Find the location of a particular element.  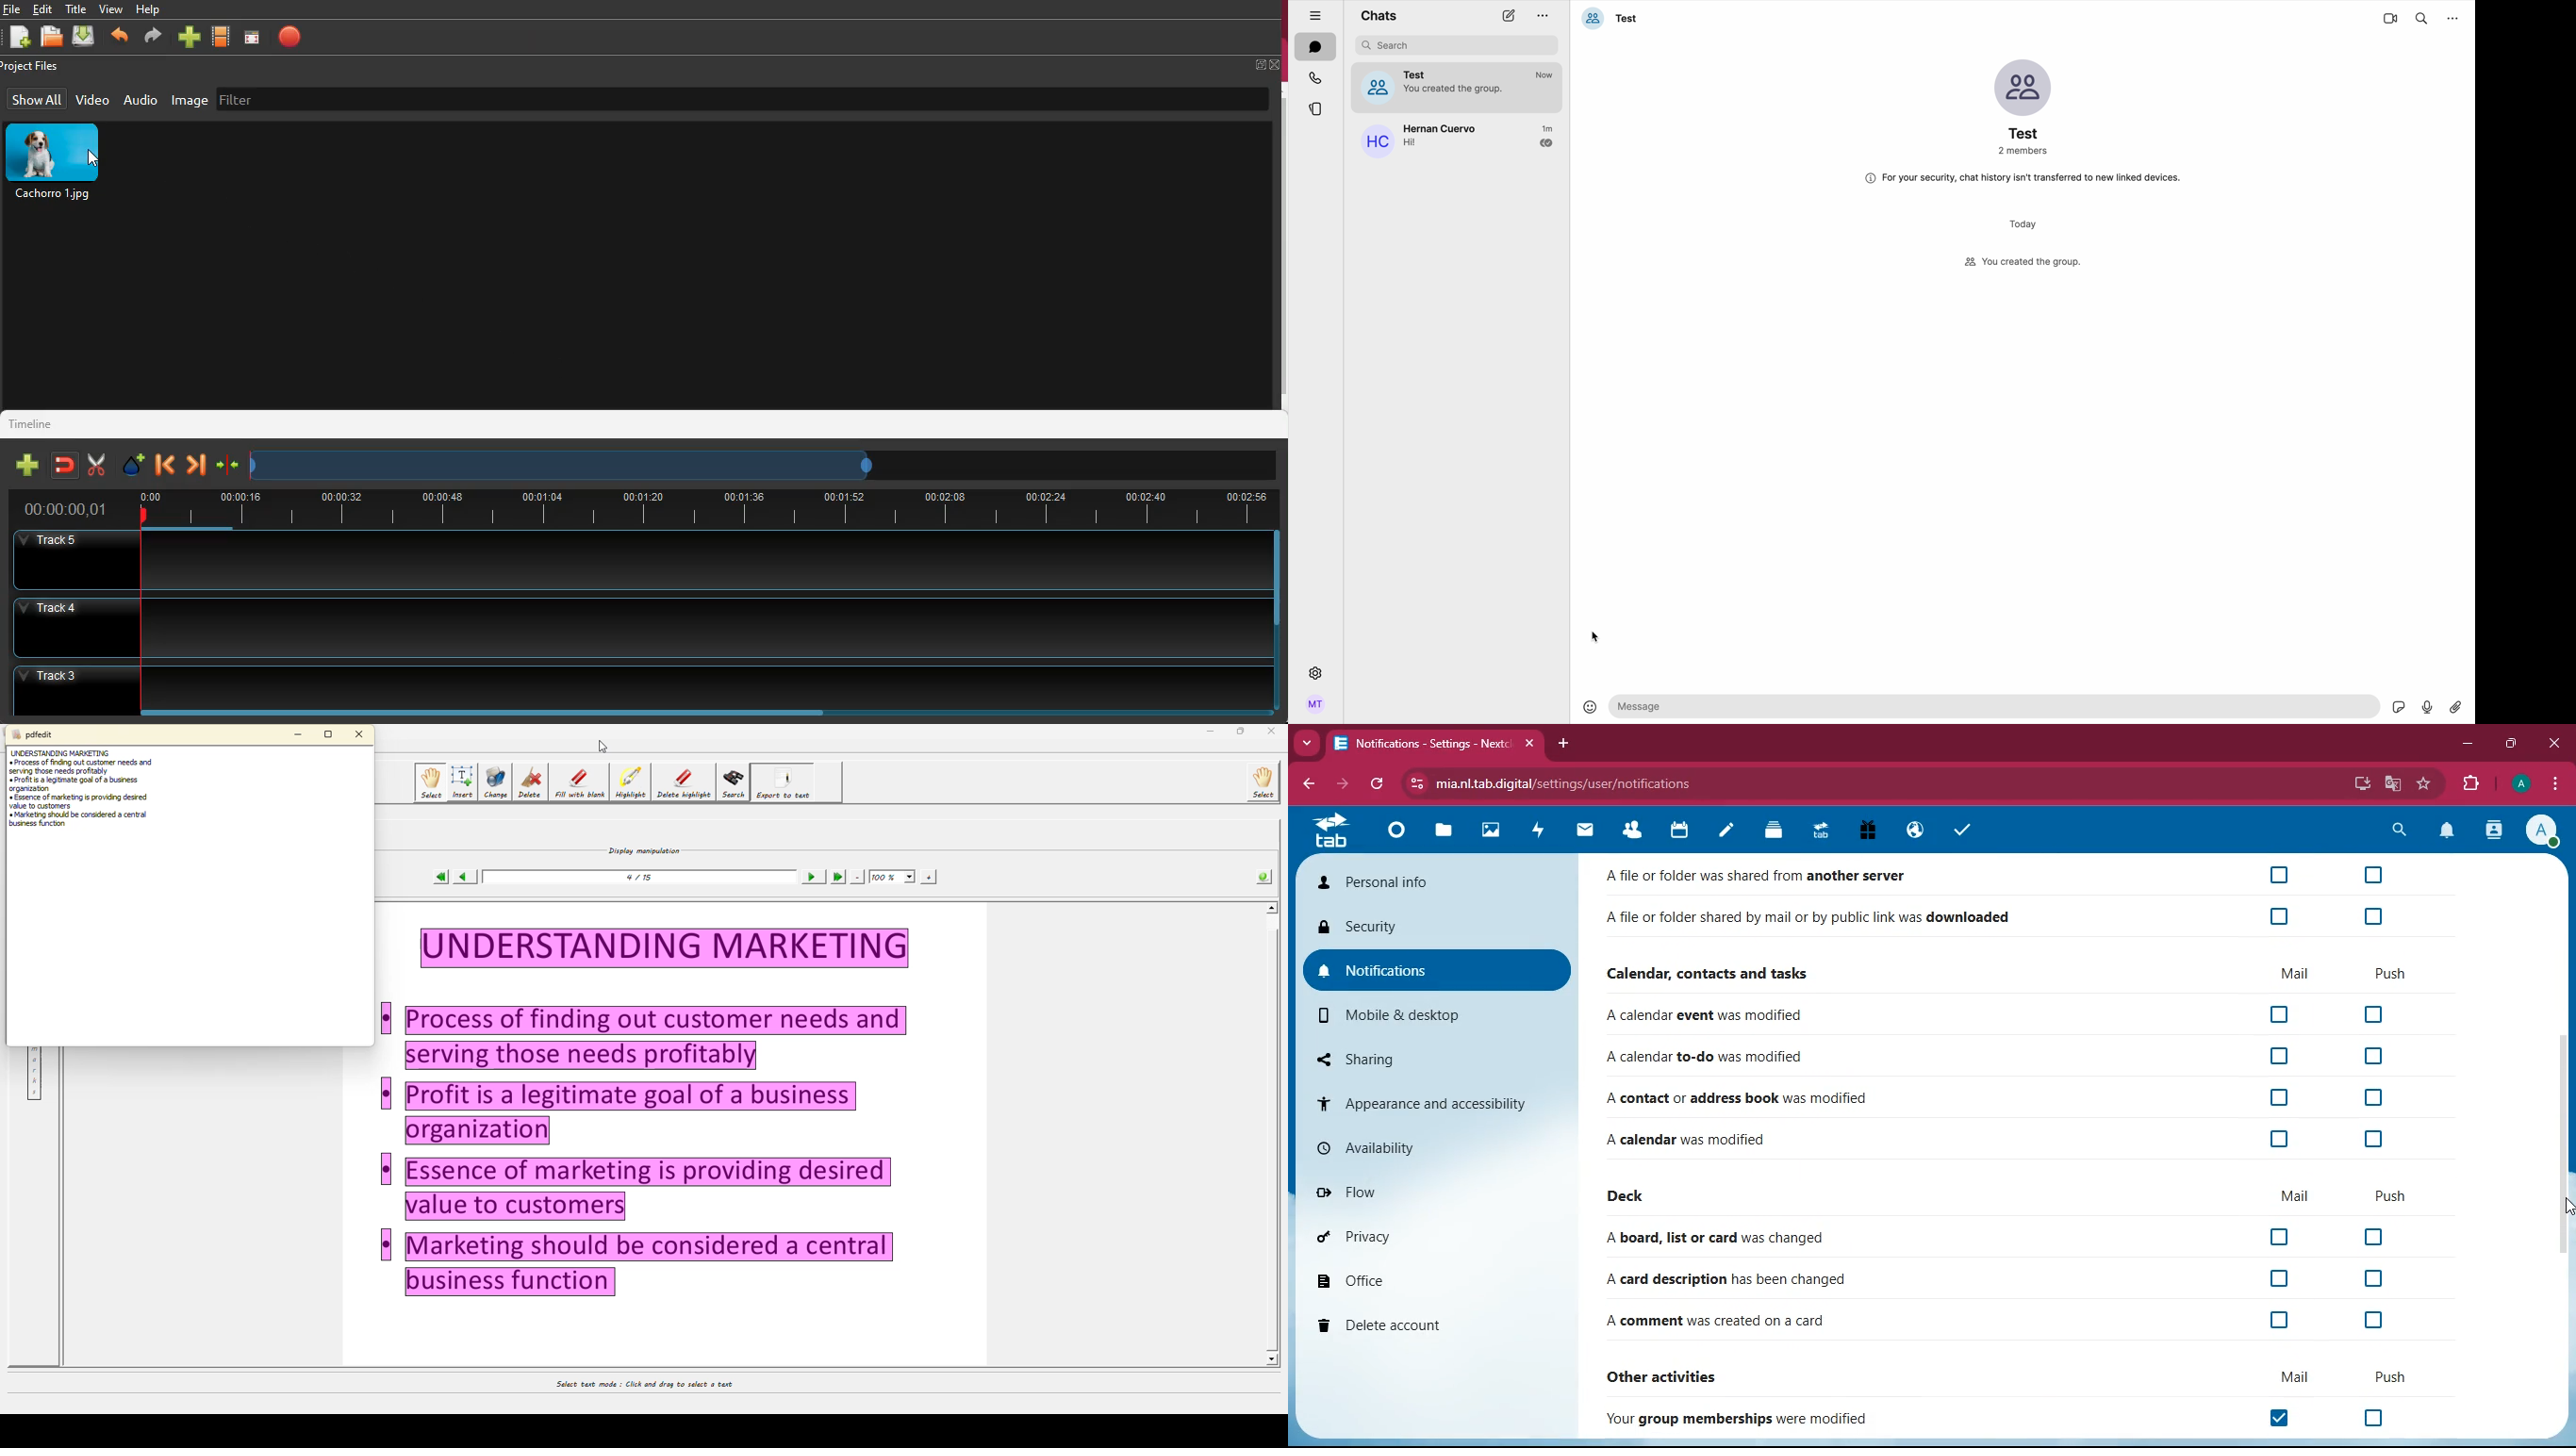

off is located at coordinates (2280, 1015).